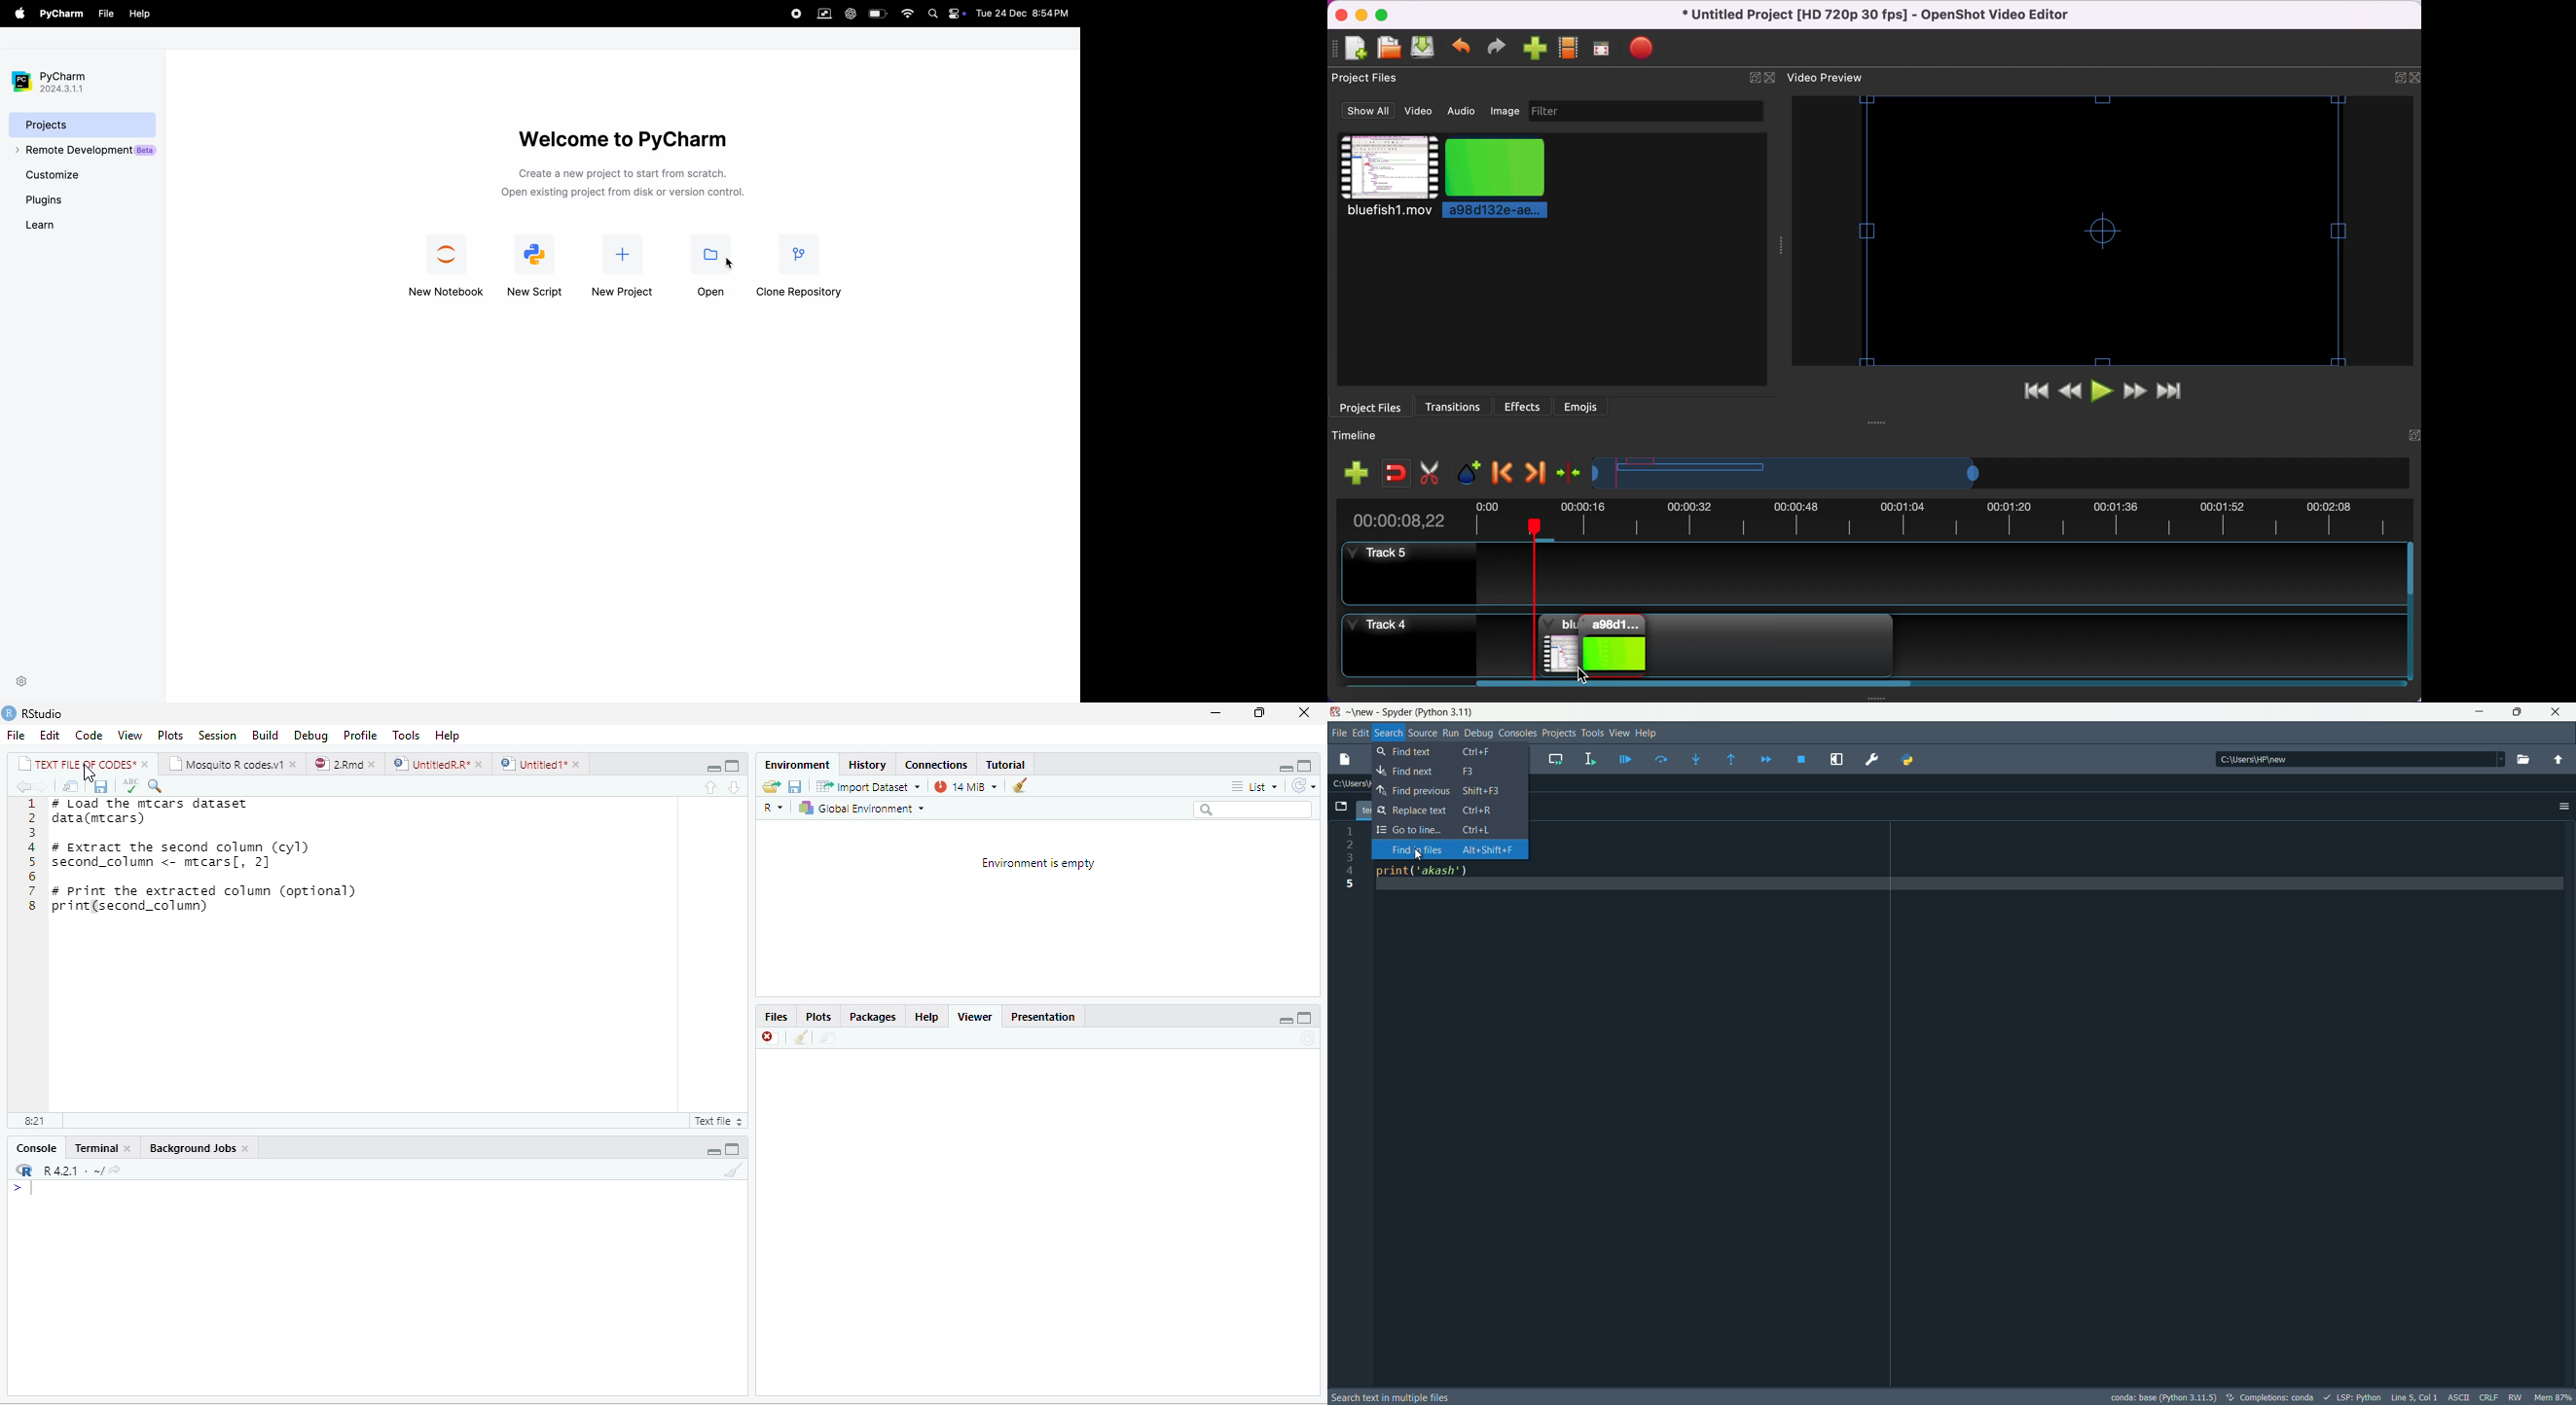 This screenshot has height=1428, width=2576. I want to click on close, so click(247, 1148).